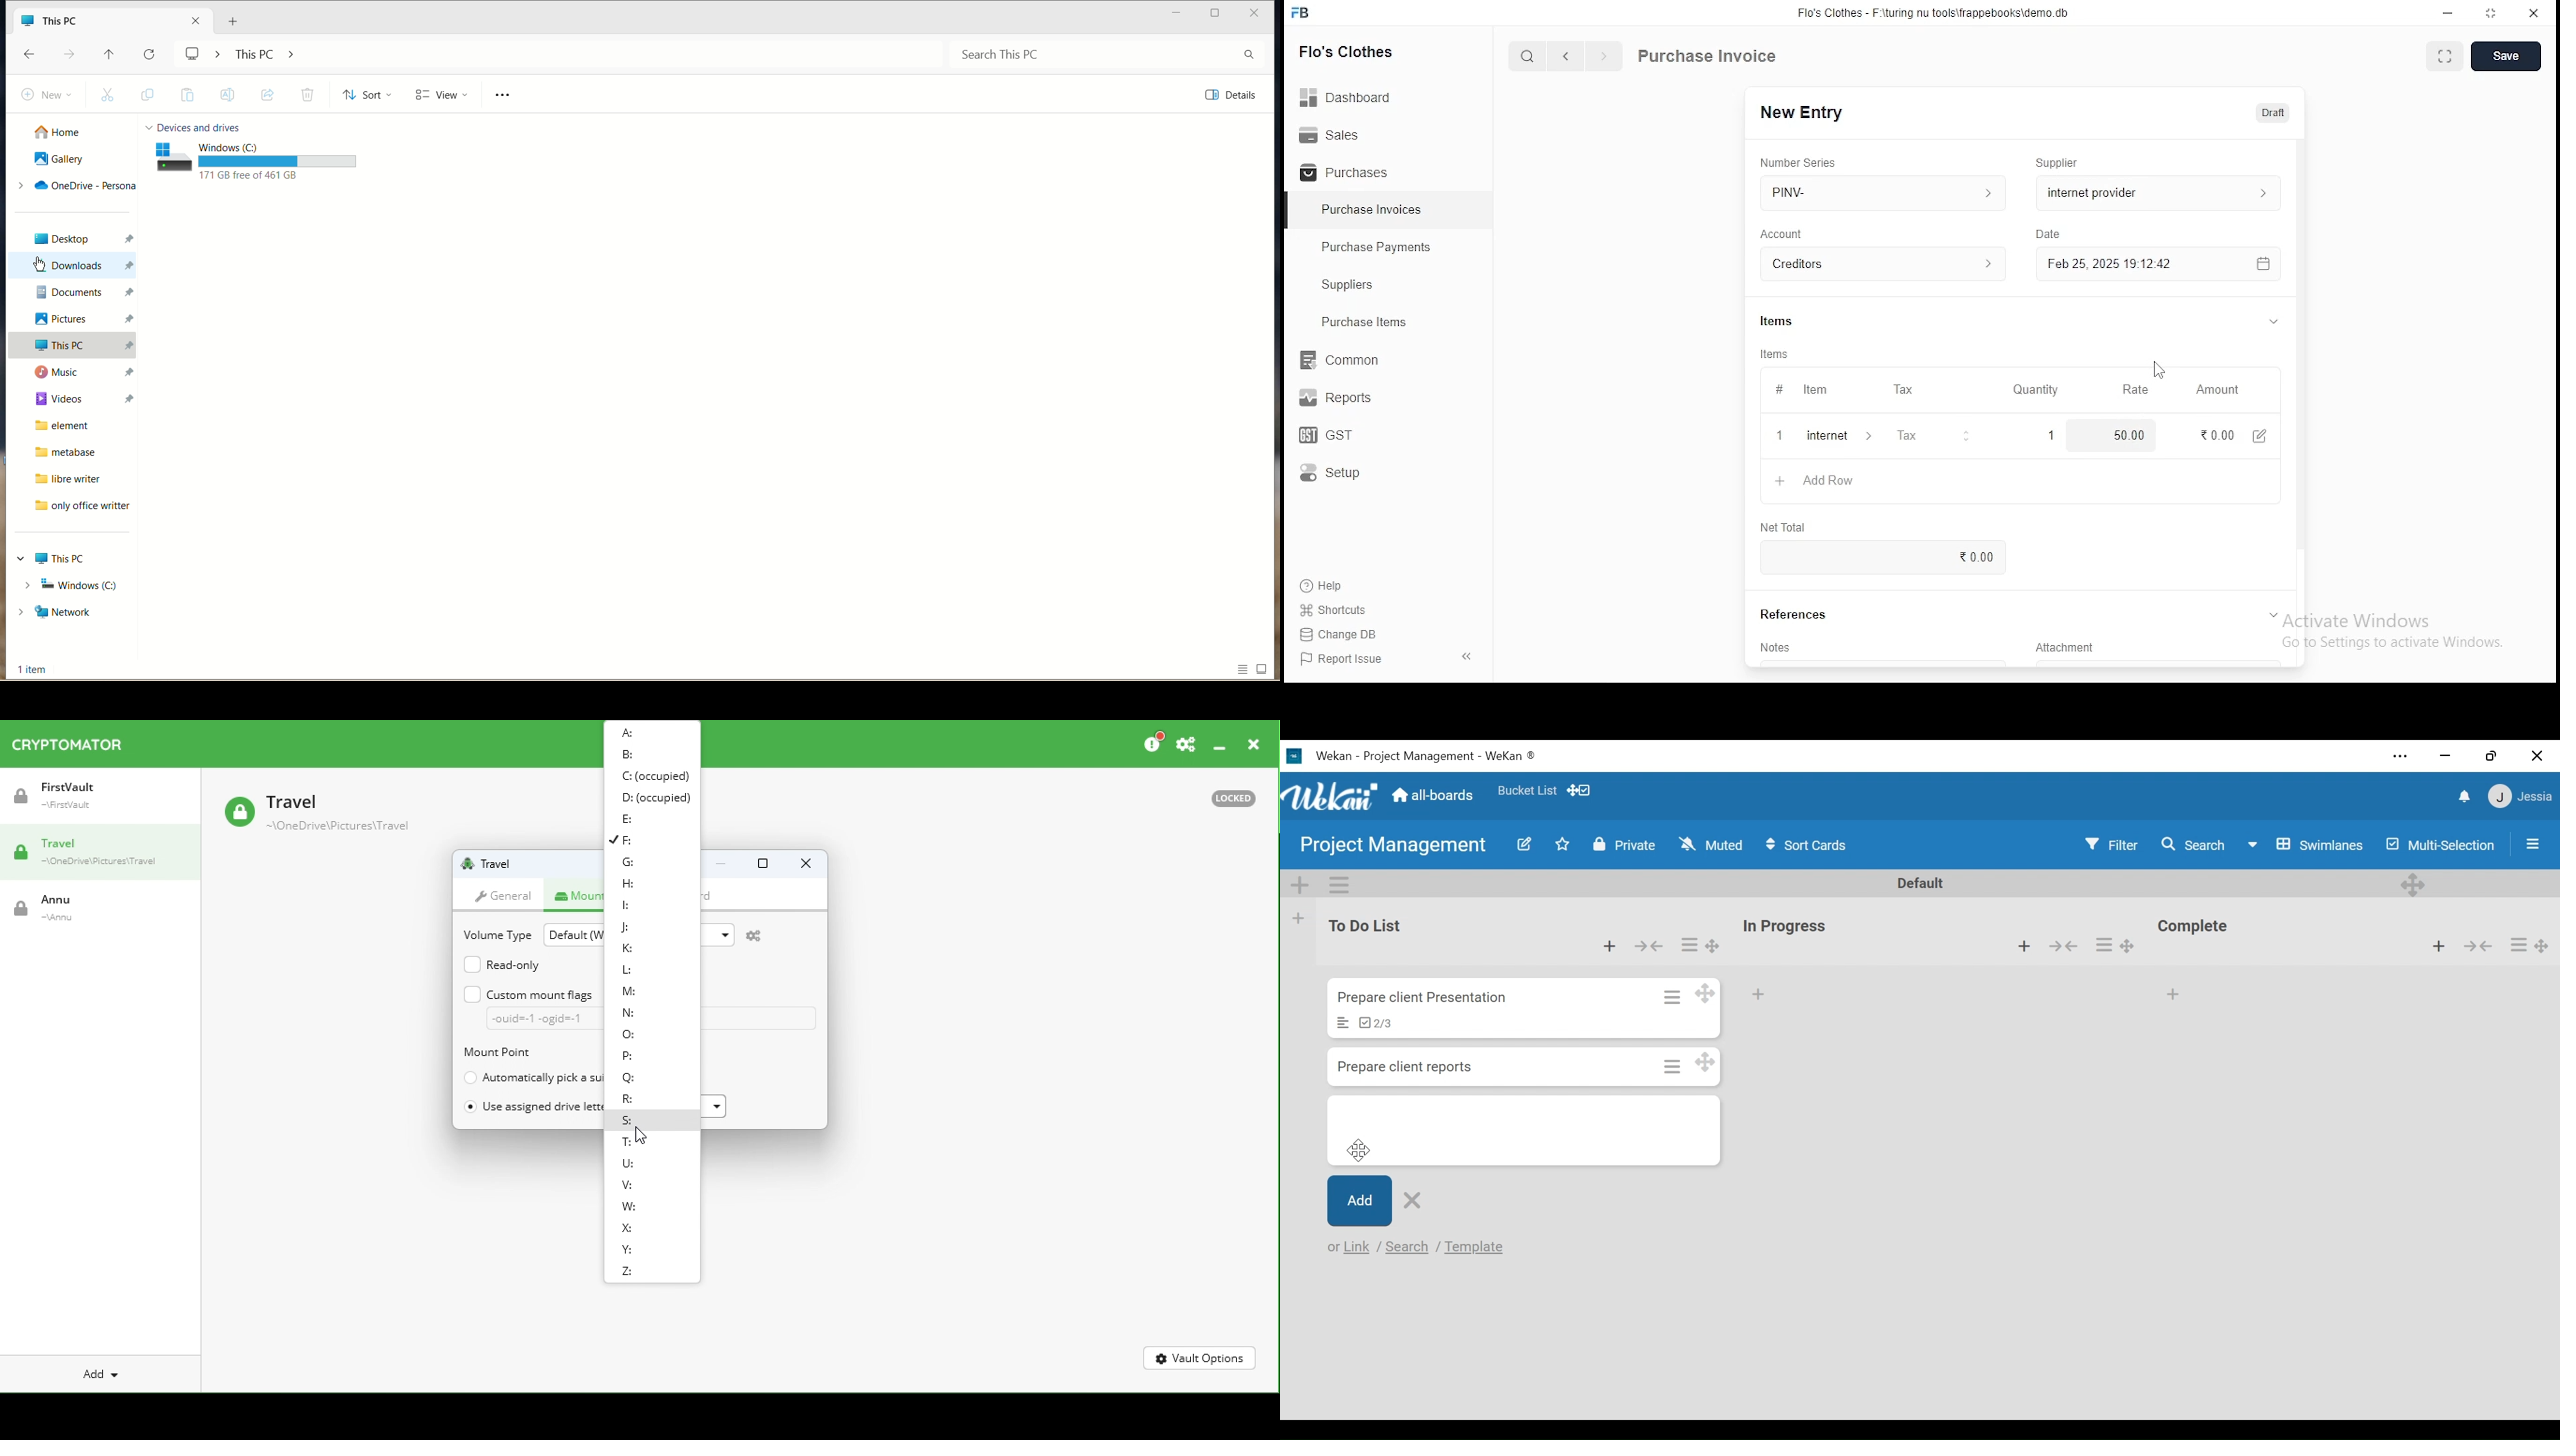 This screenshot has width=2576, height=1456. Describe the element at coordinates (2157, 264) in the screenshot. I see `feb 25, 2025 19:12:42` at that location.